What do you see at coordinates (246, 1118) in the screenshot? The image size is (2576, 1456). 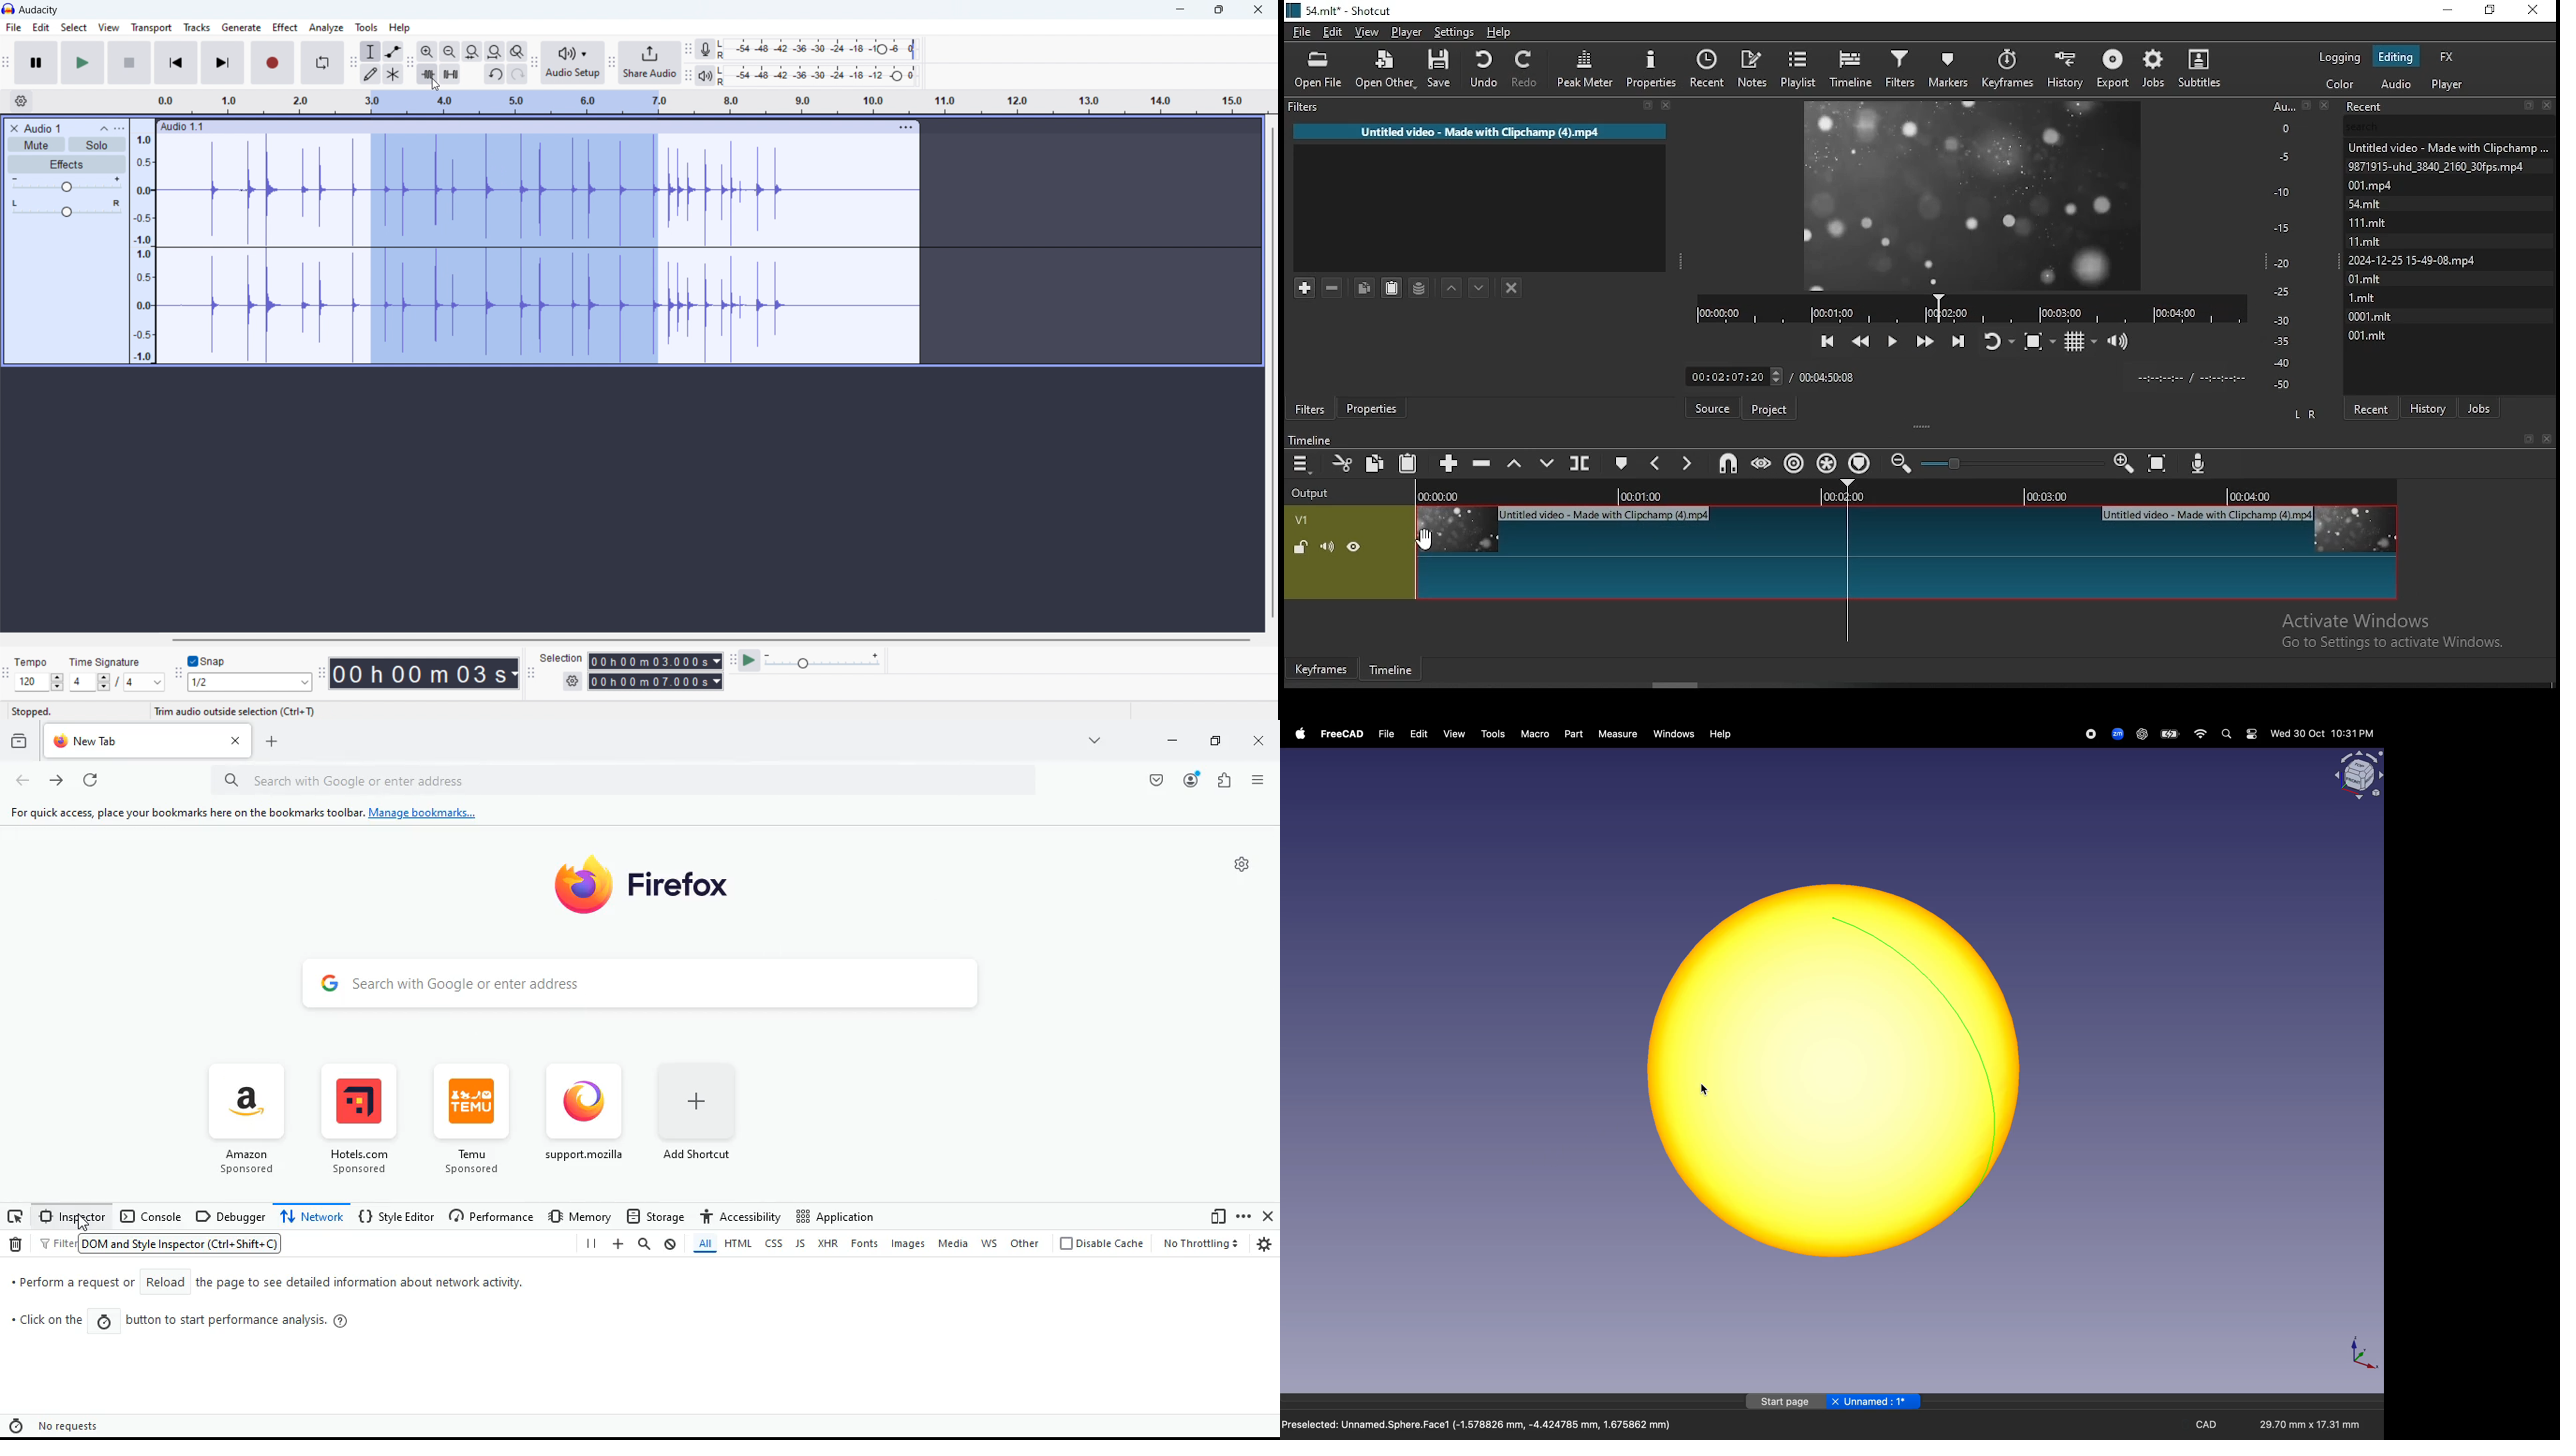 I see `amazon` at bounding box center [246, 1118].